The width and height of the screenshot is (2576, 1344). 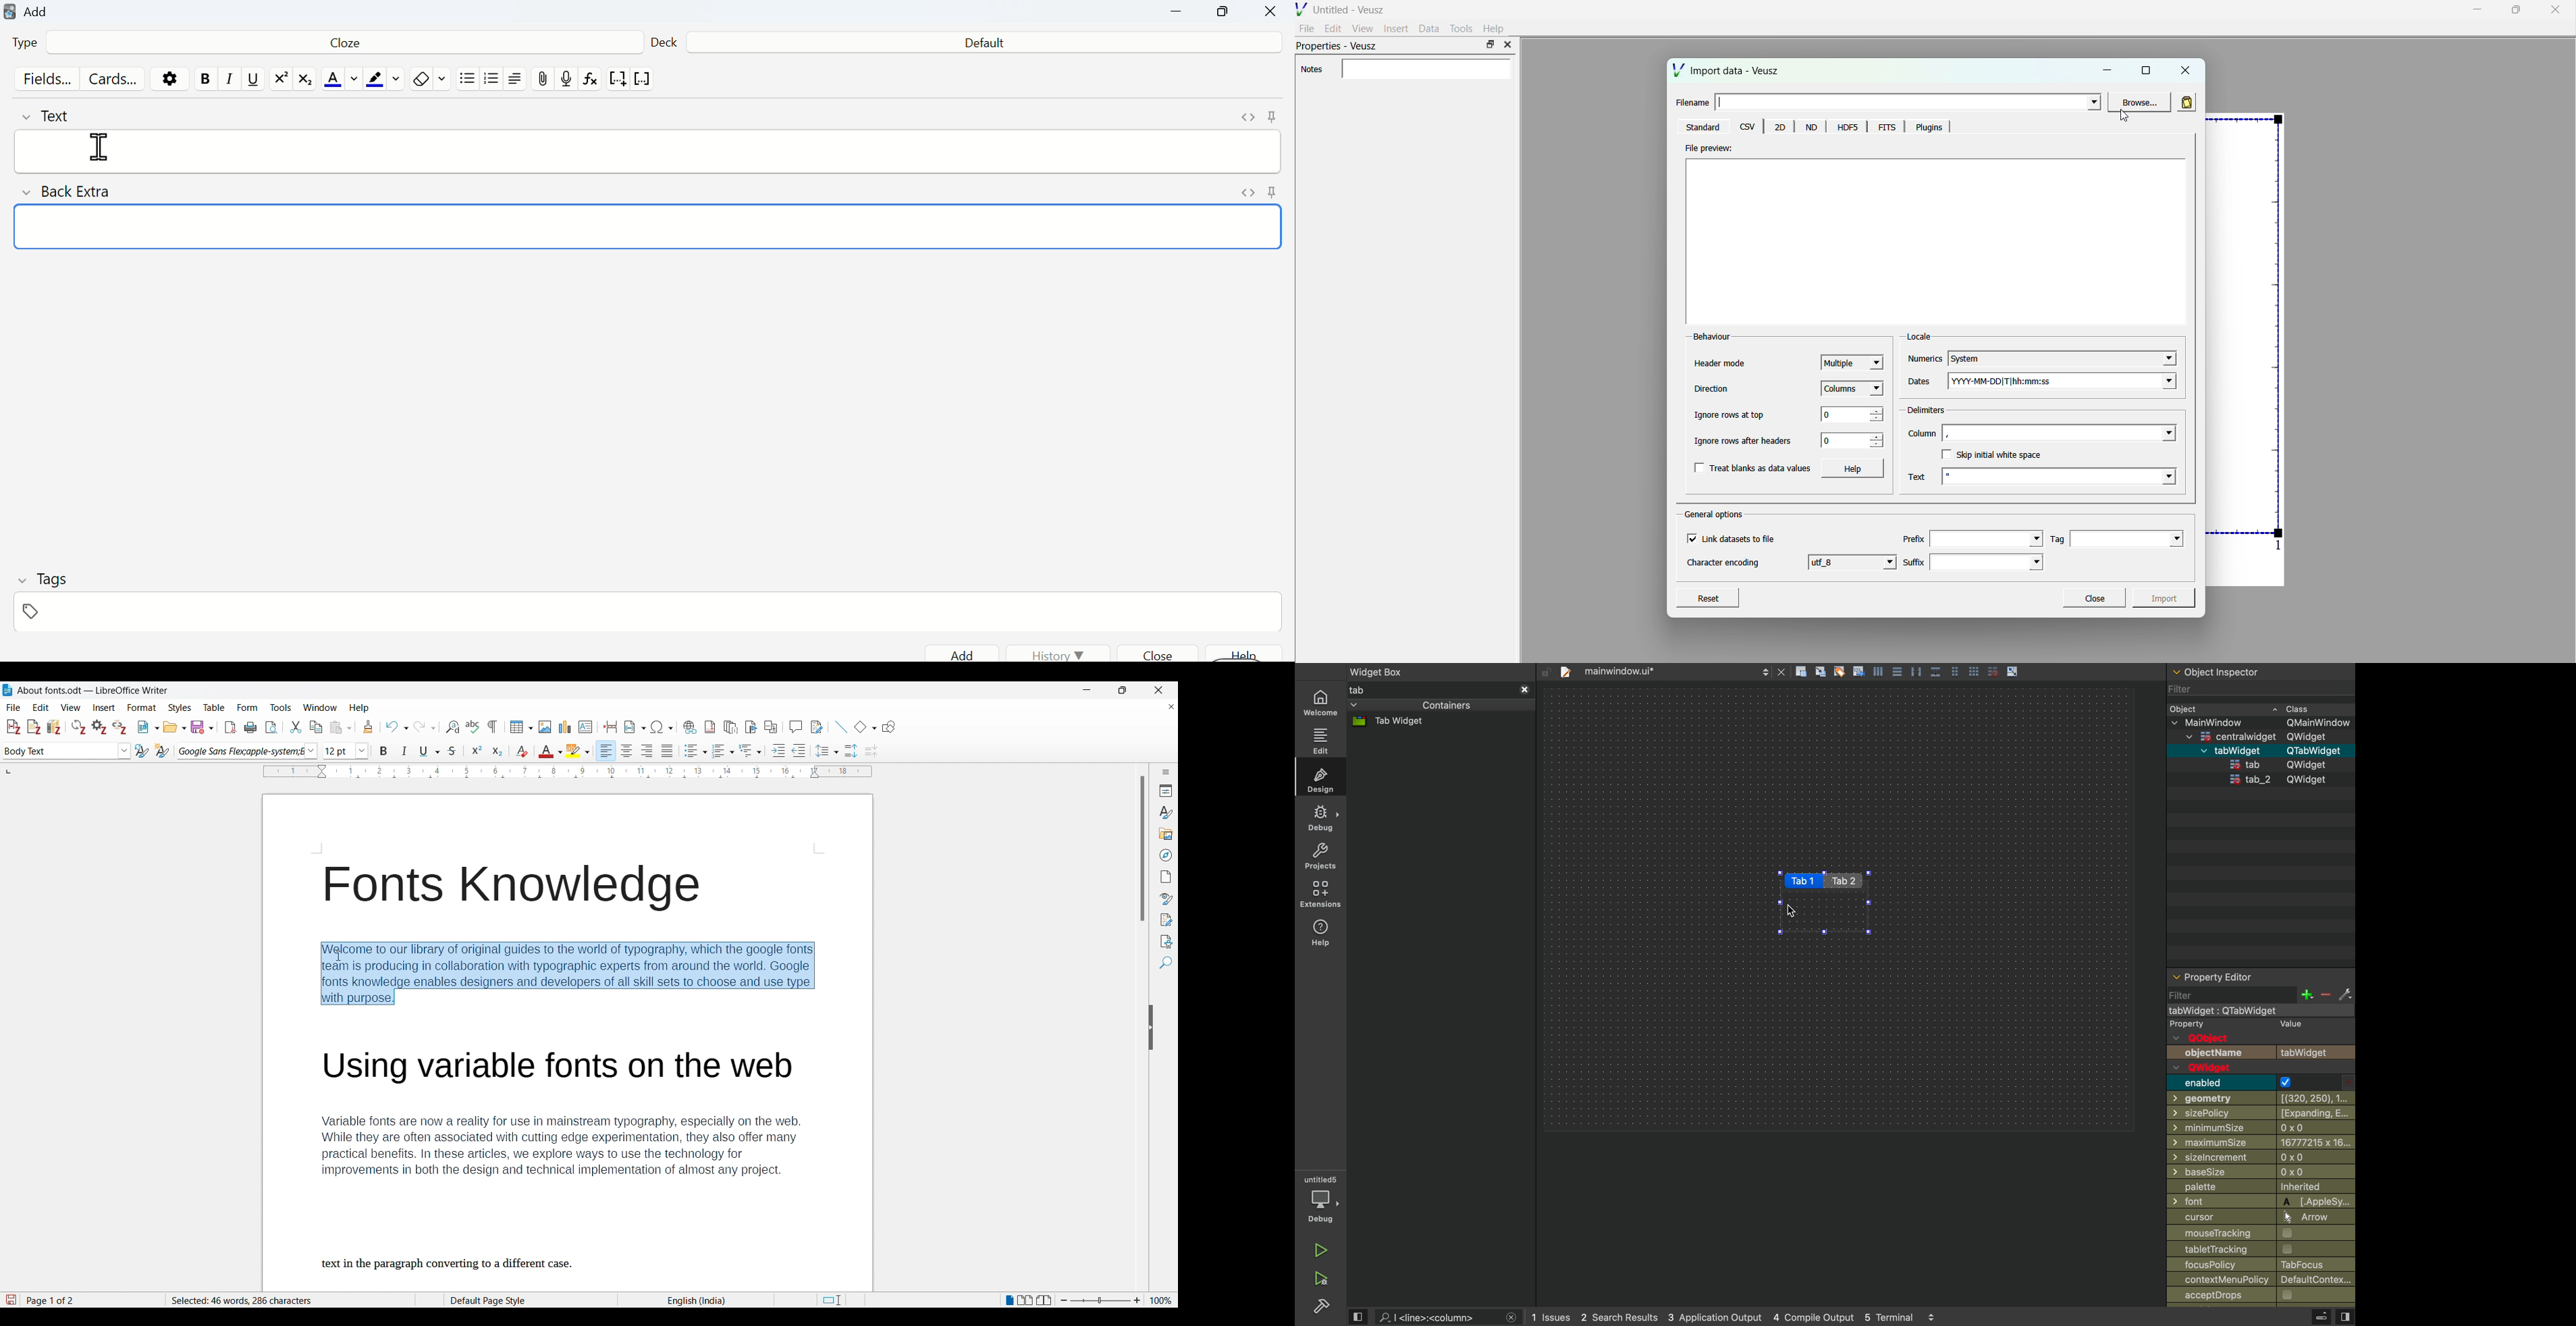 I want to click on Basic shape options, so click(x=865, y=727).